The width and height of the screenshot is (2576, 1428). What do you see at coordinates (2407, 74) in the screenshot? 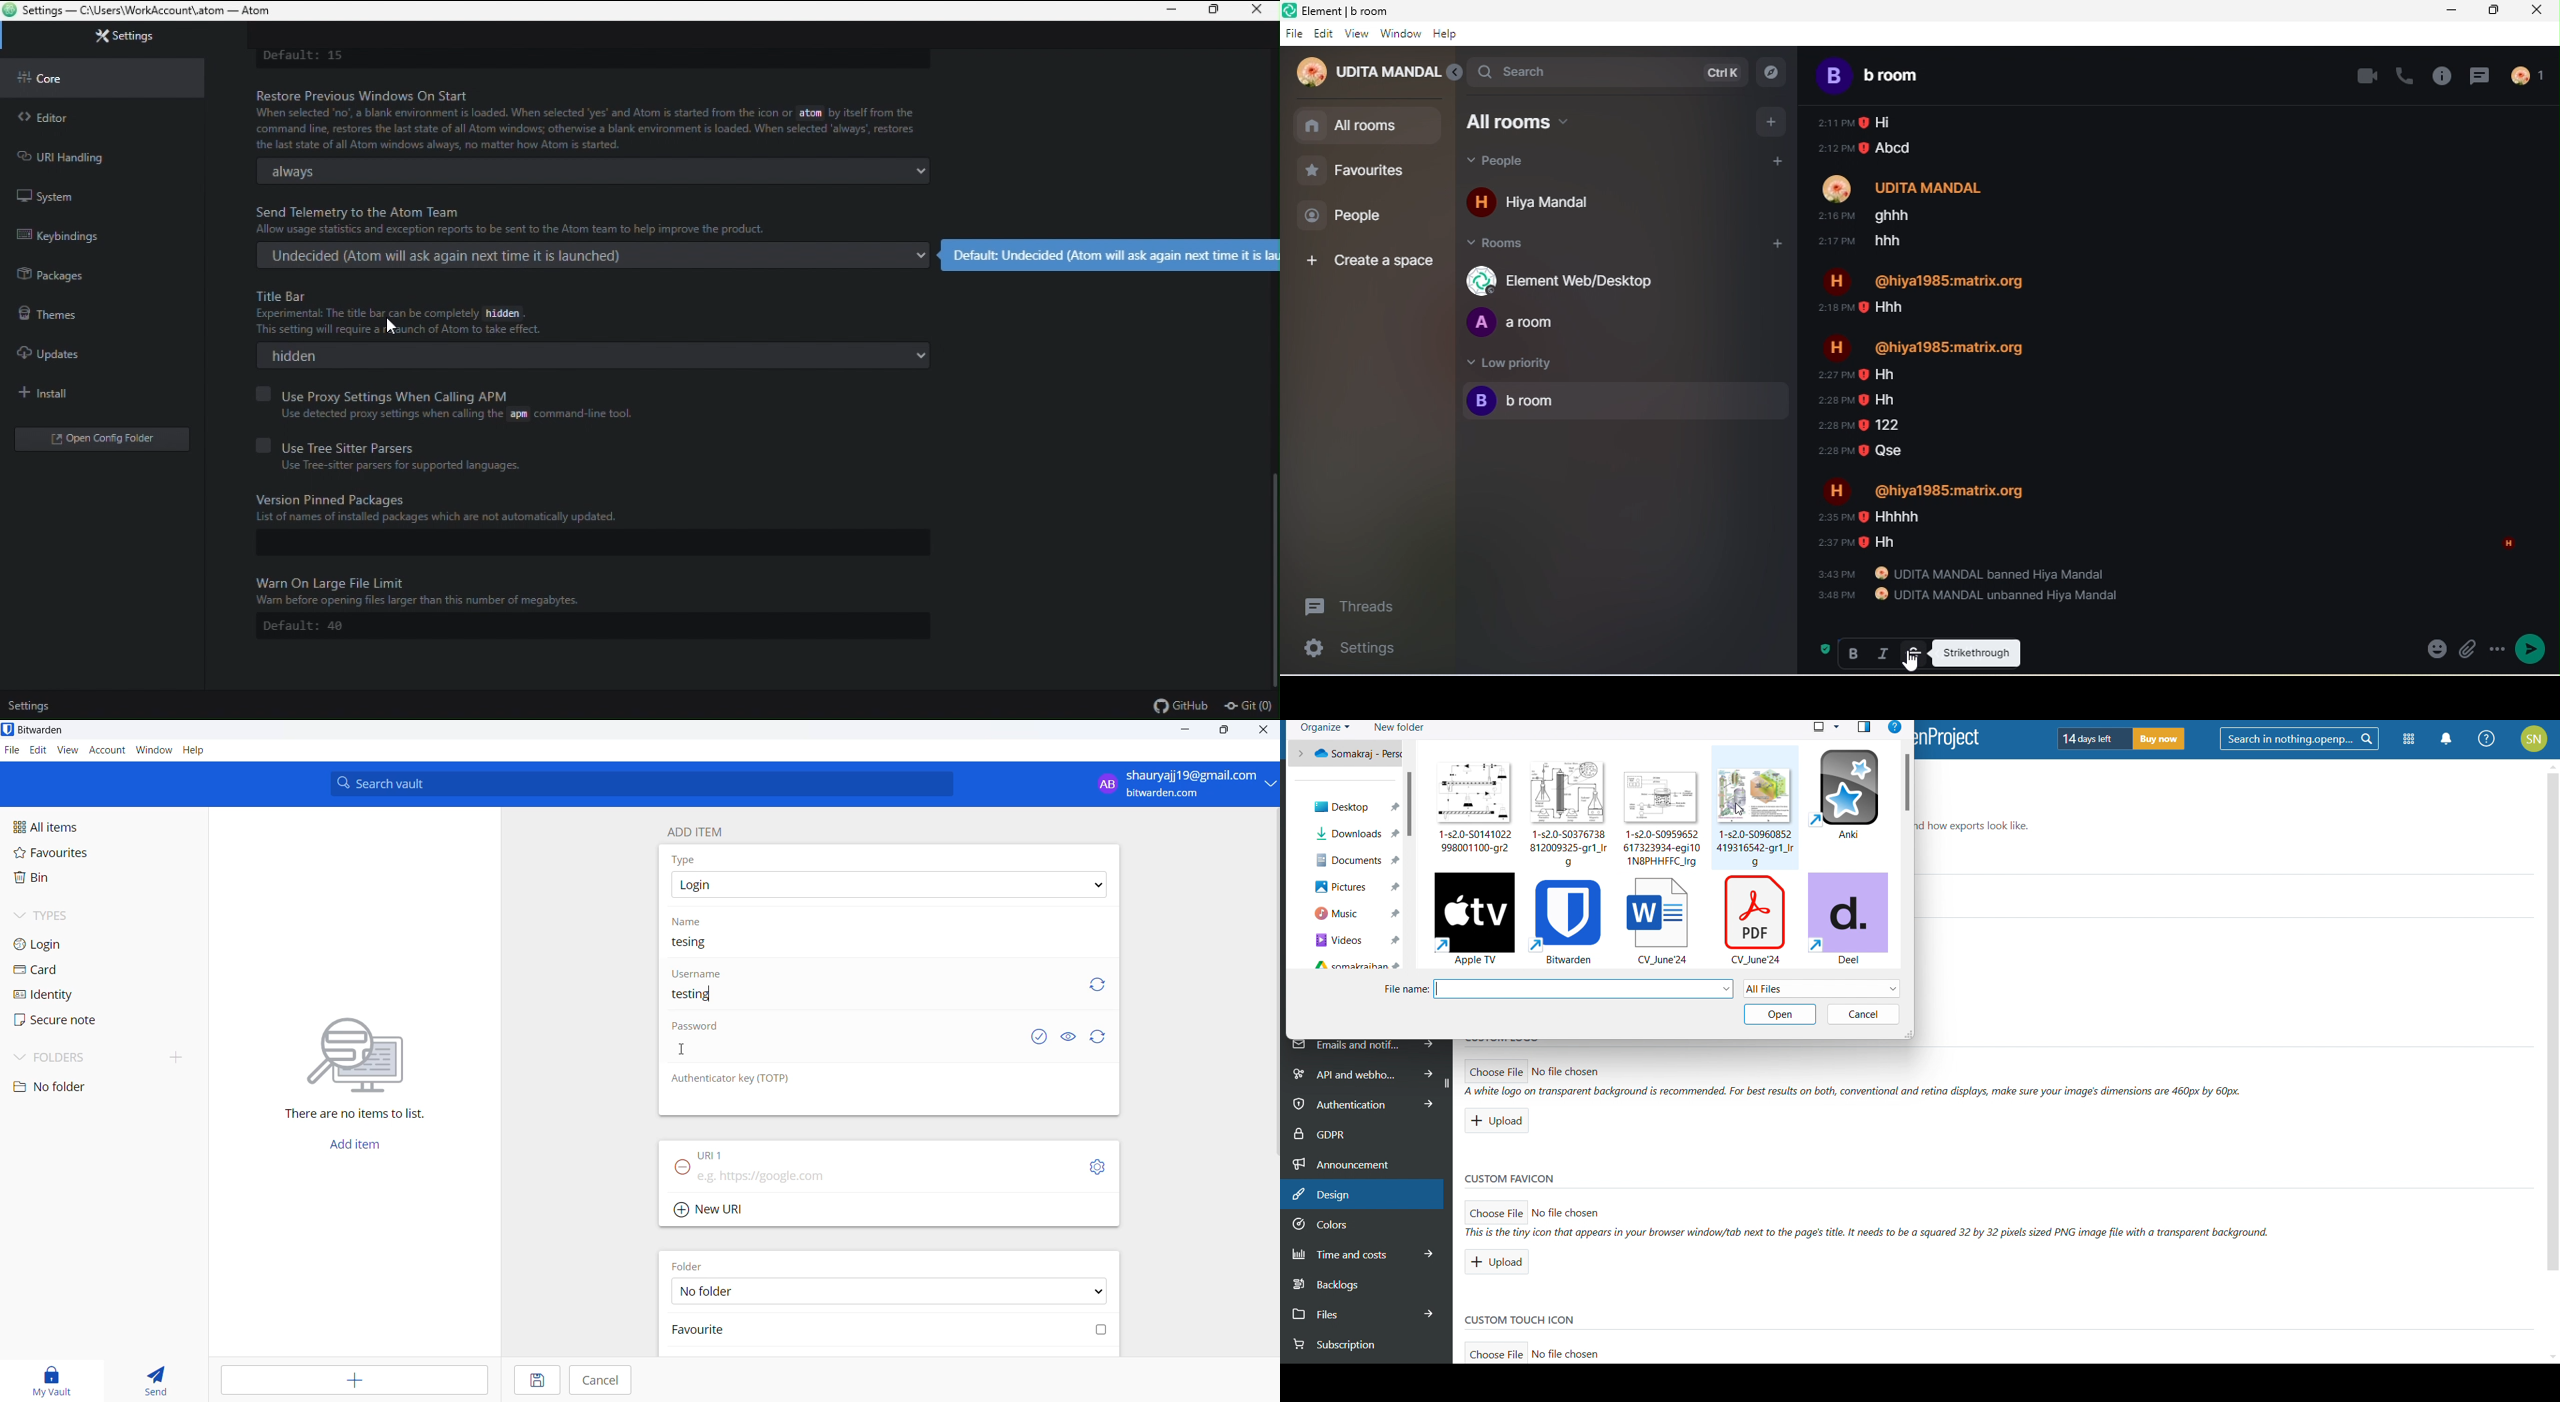
I see `voice call` at bounding box center [2407, 74].